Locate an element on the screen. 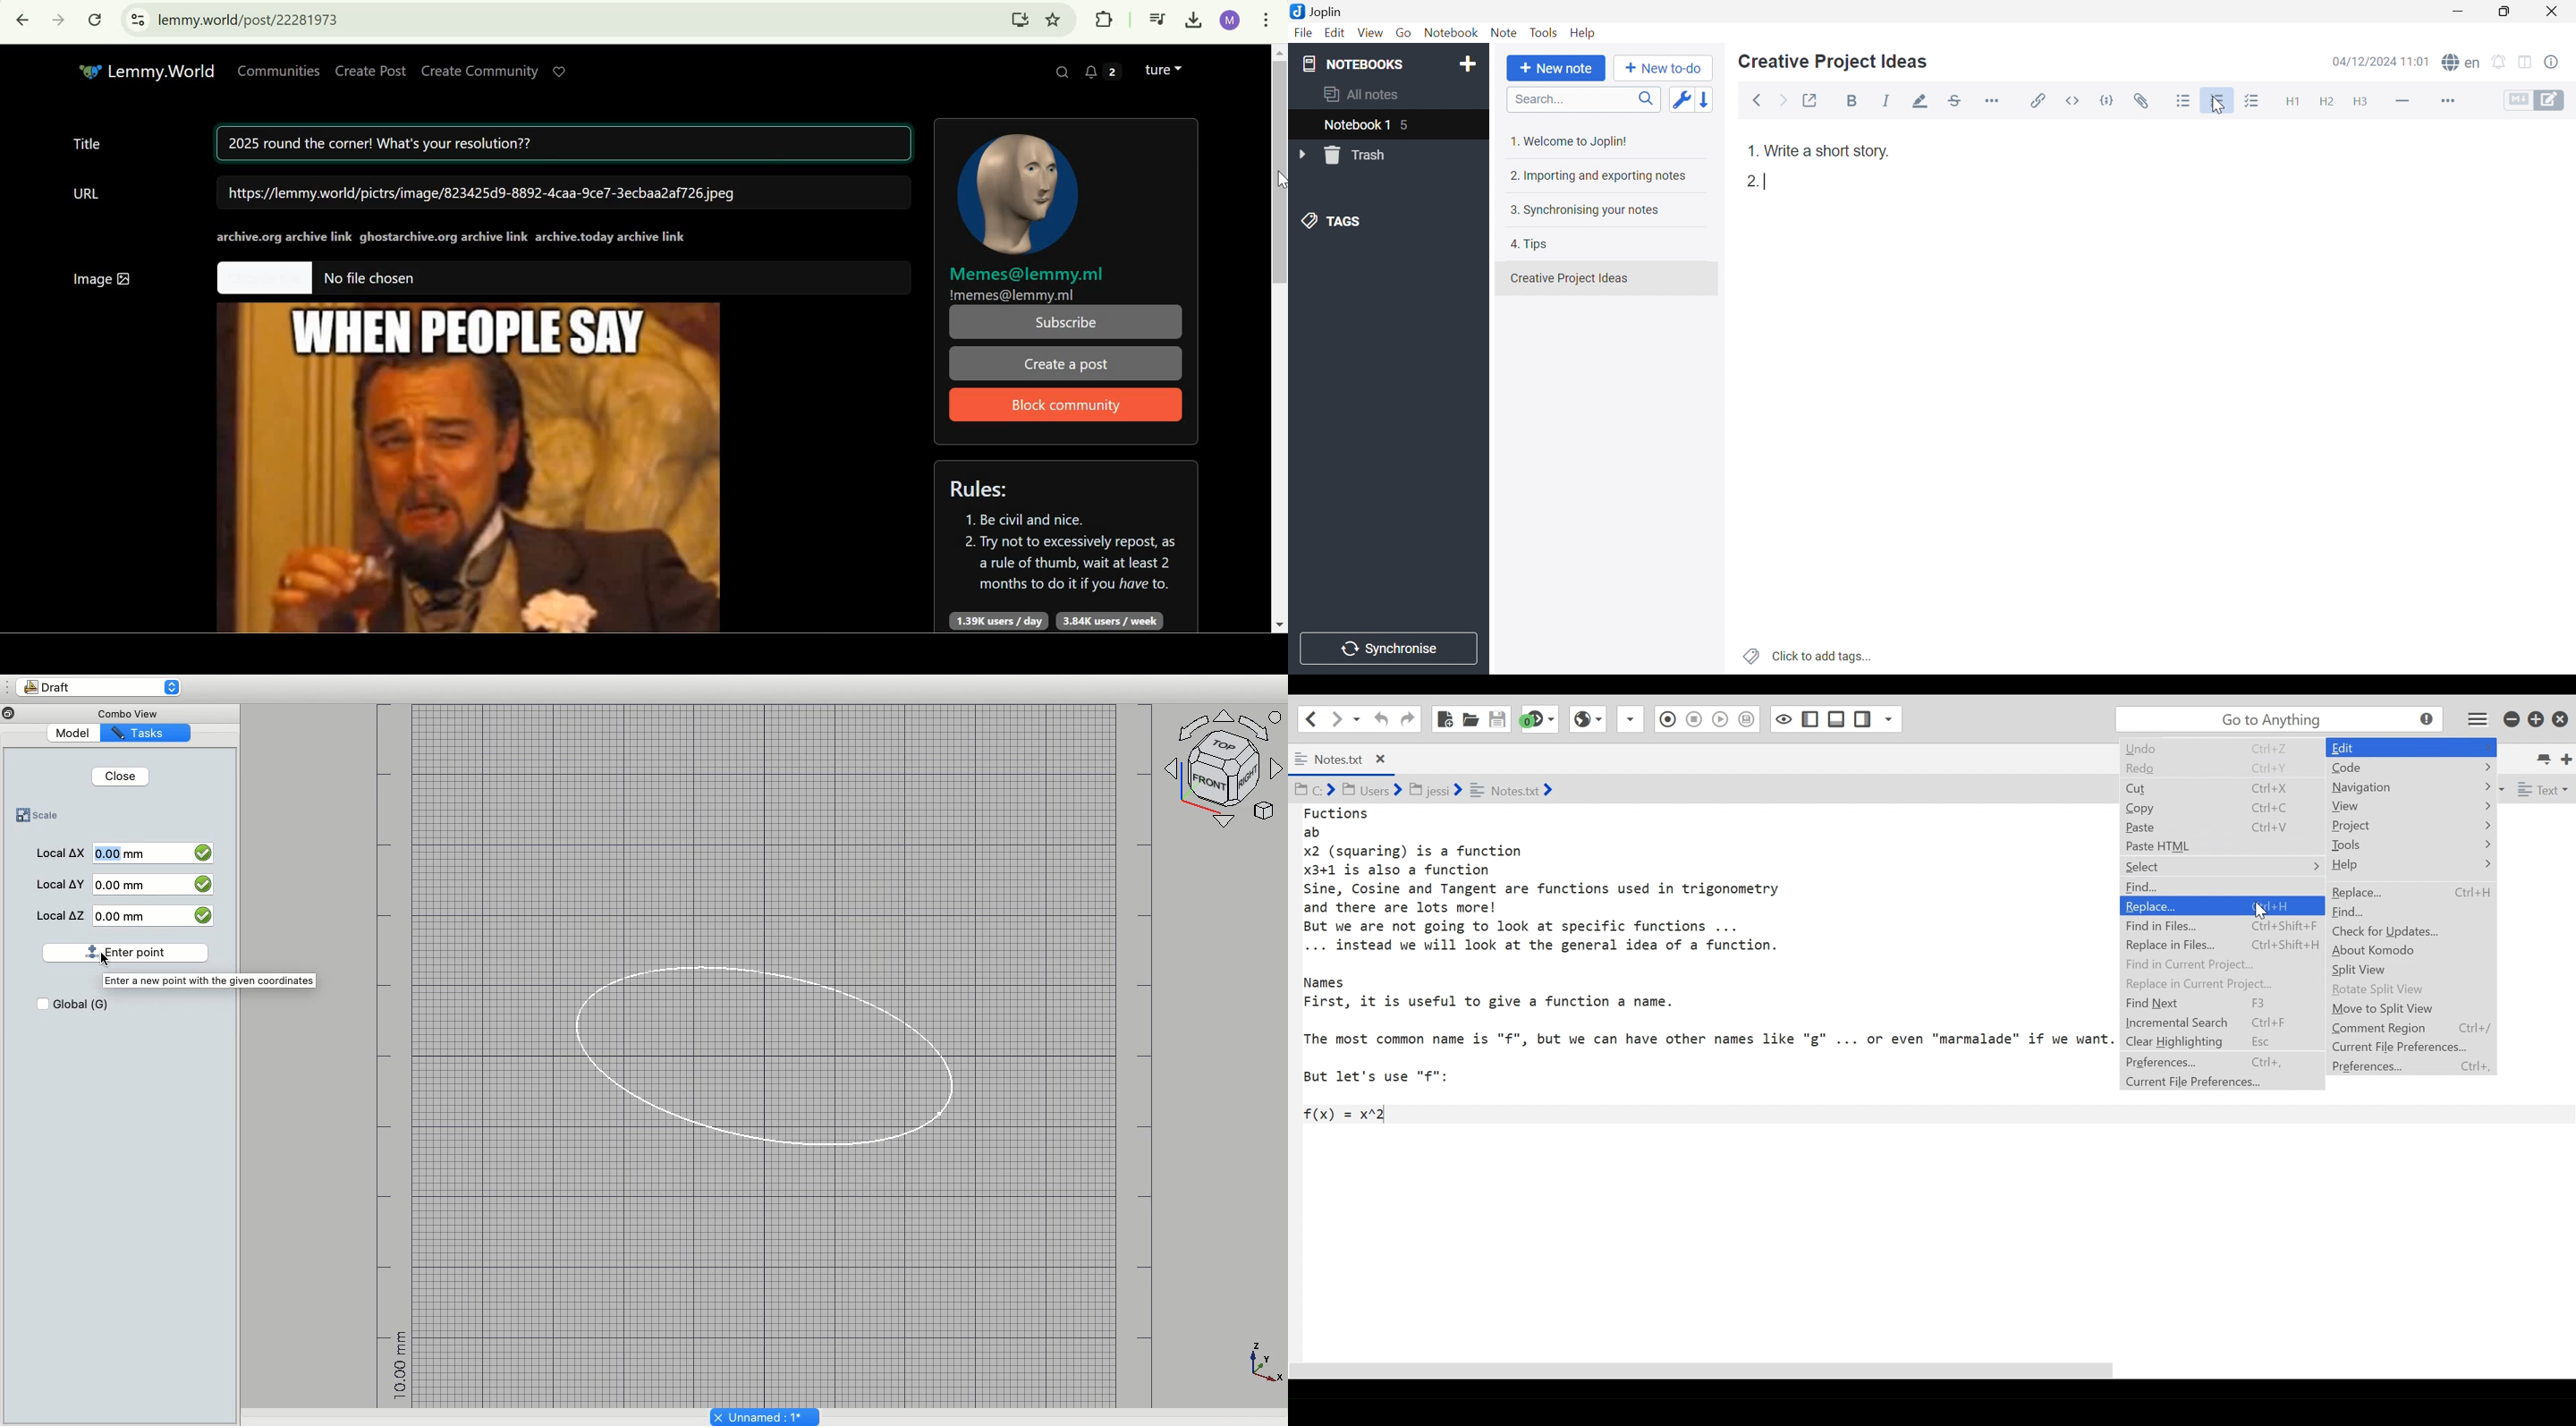 The height and width of the screenshot is (1428, 2576). Click to add tags is located at coordinates (1805, 656).